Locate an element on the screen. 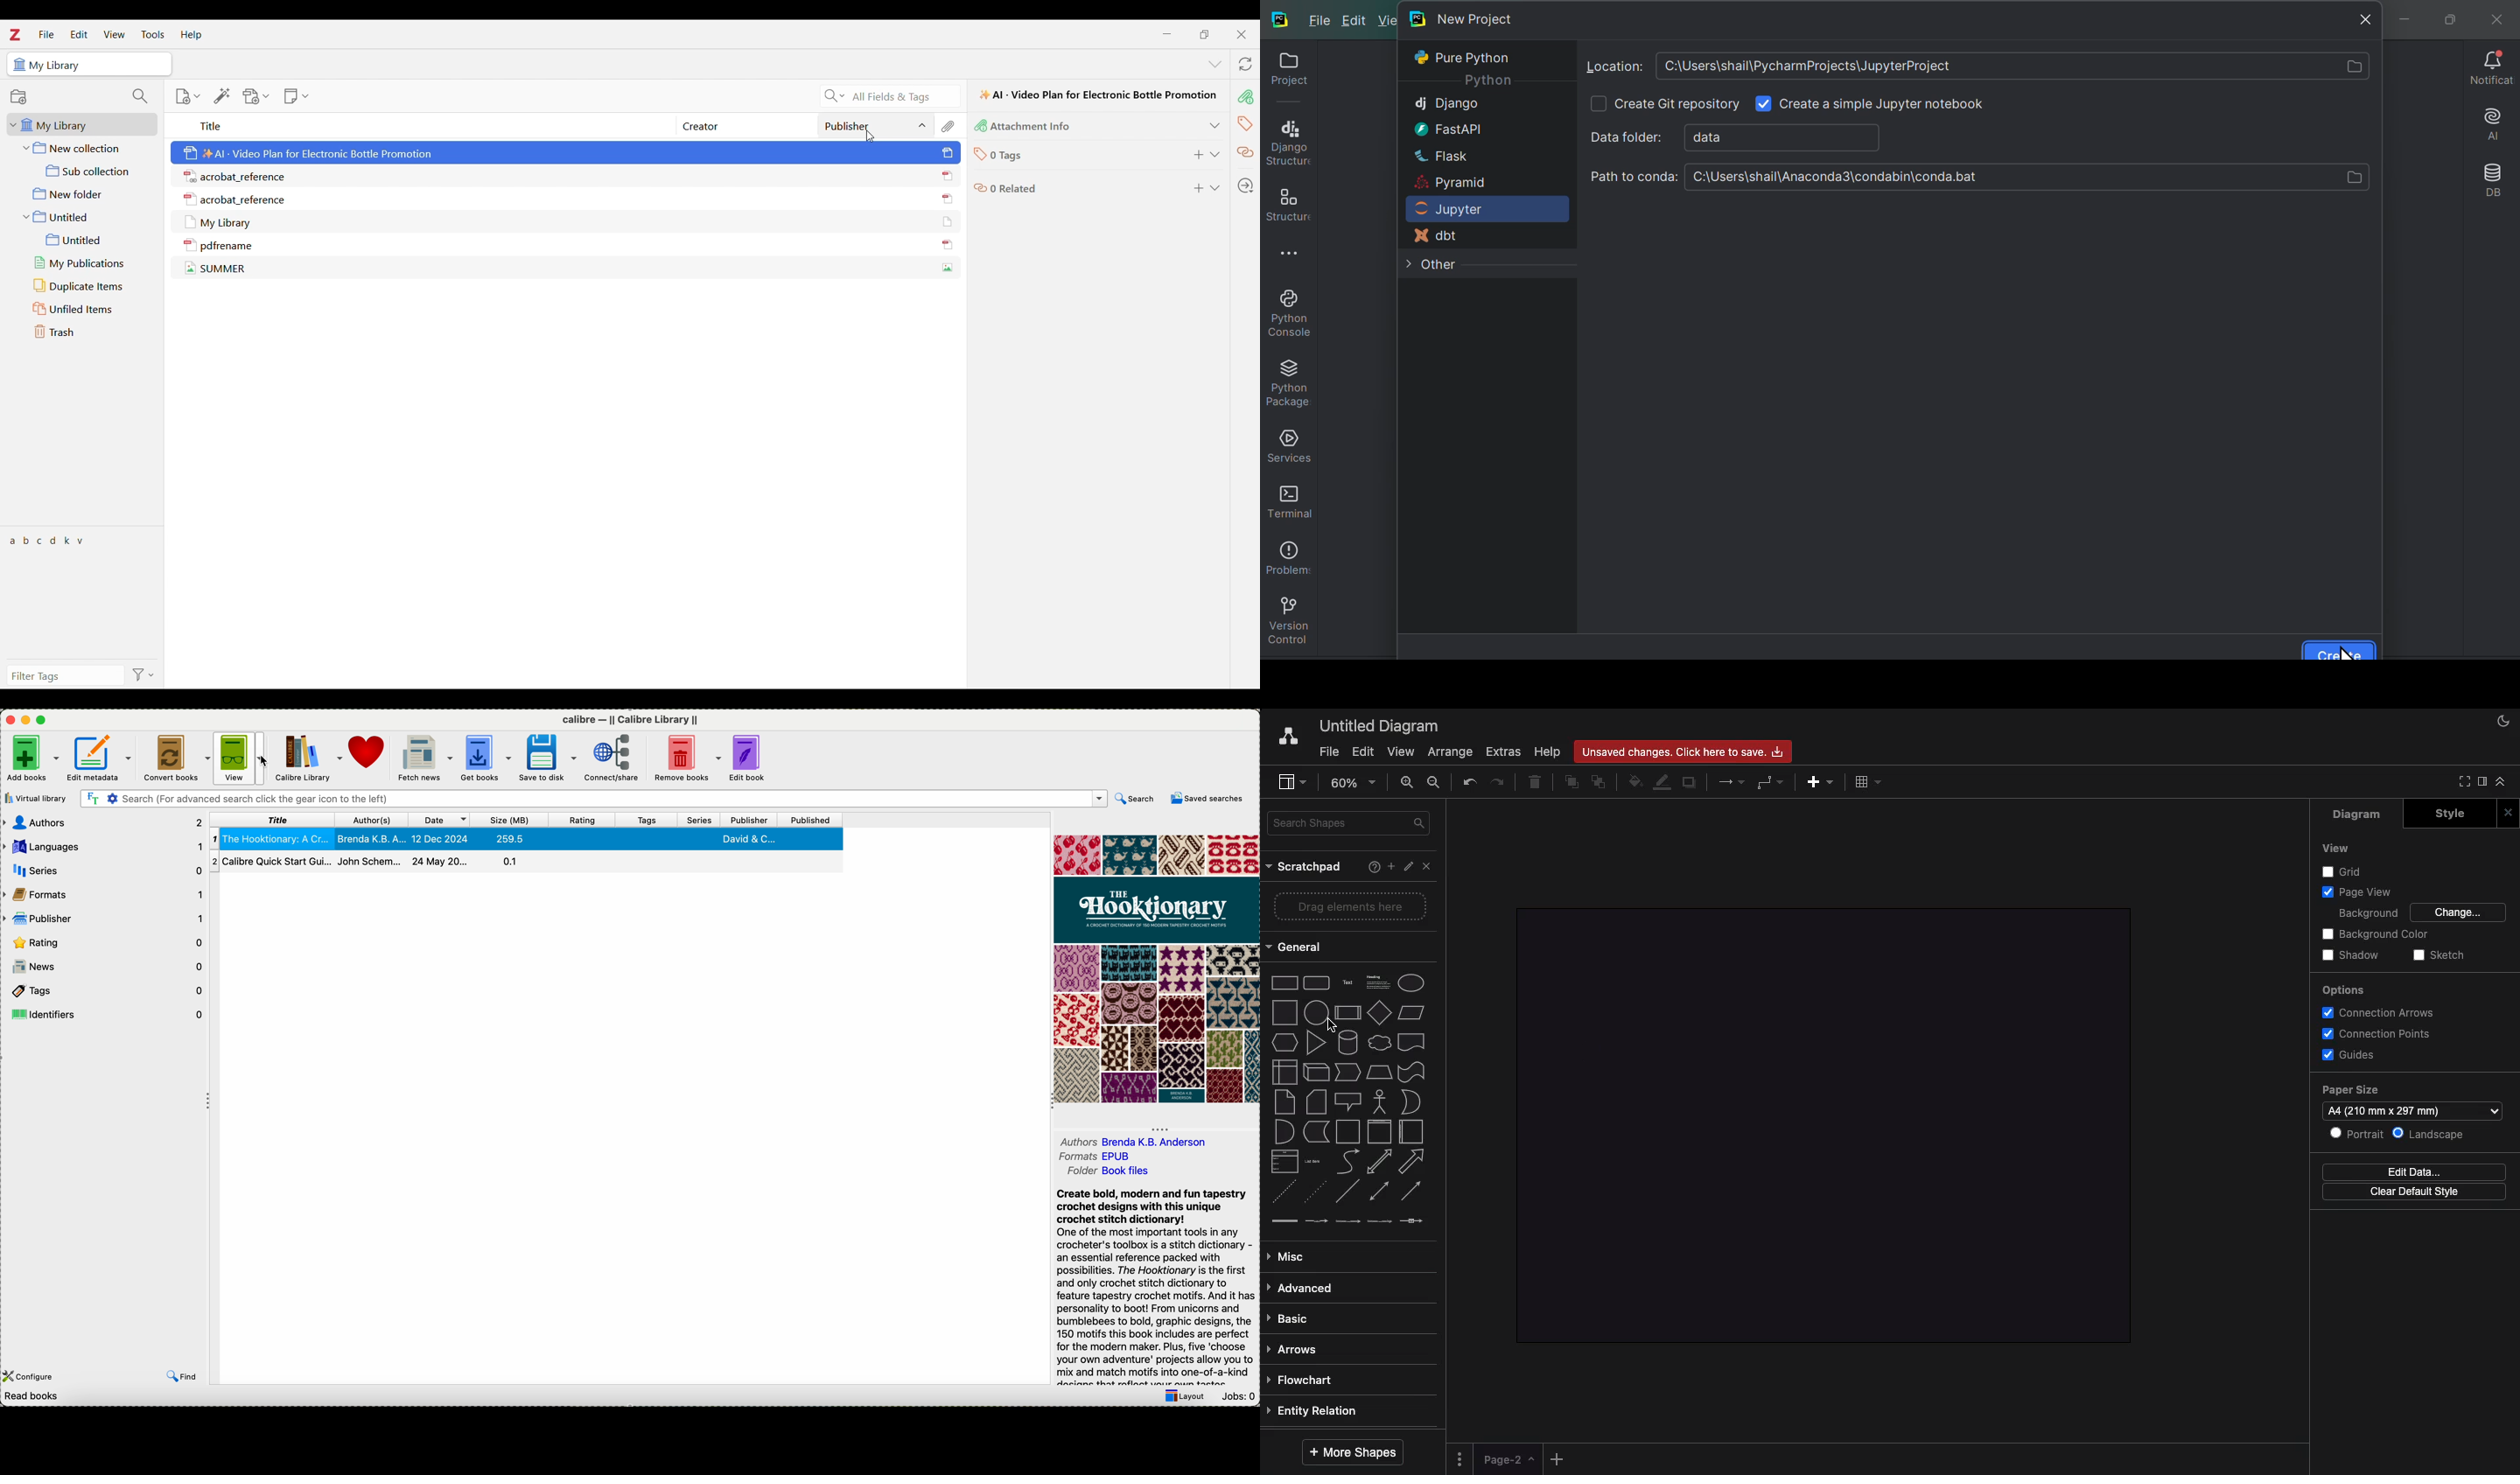 This screenshot has height=1484, width=2520. Duplicate is located at coordinates (1691, 783).